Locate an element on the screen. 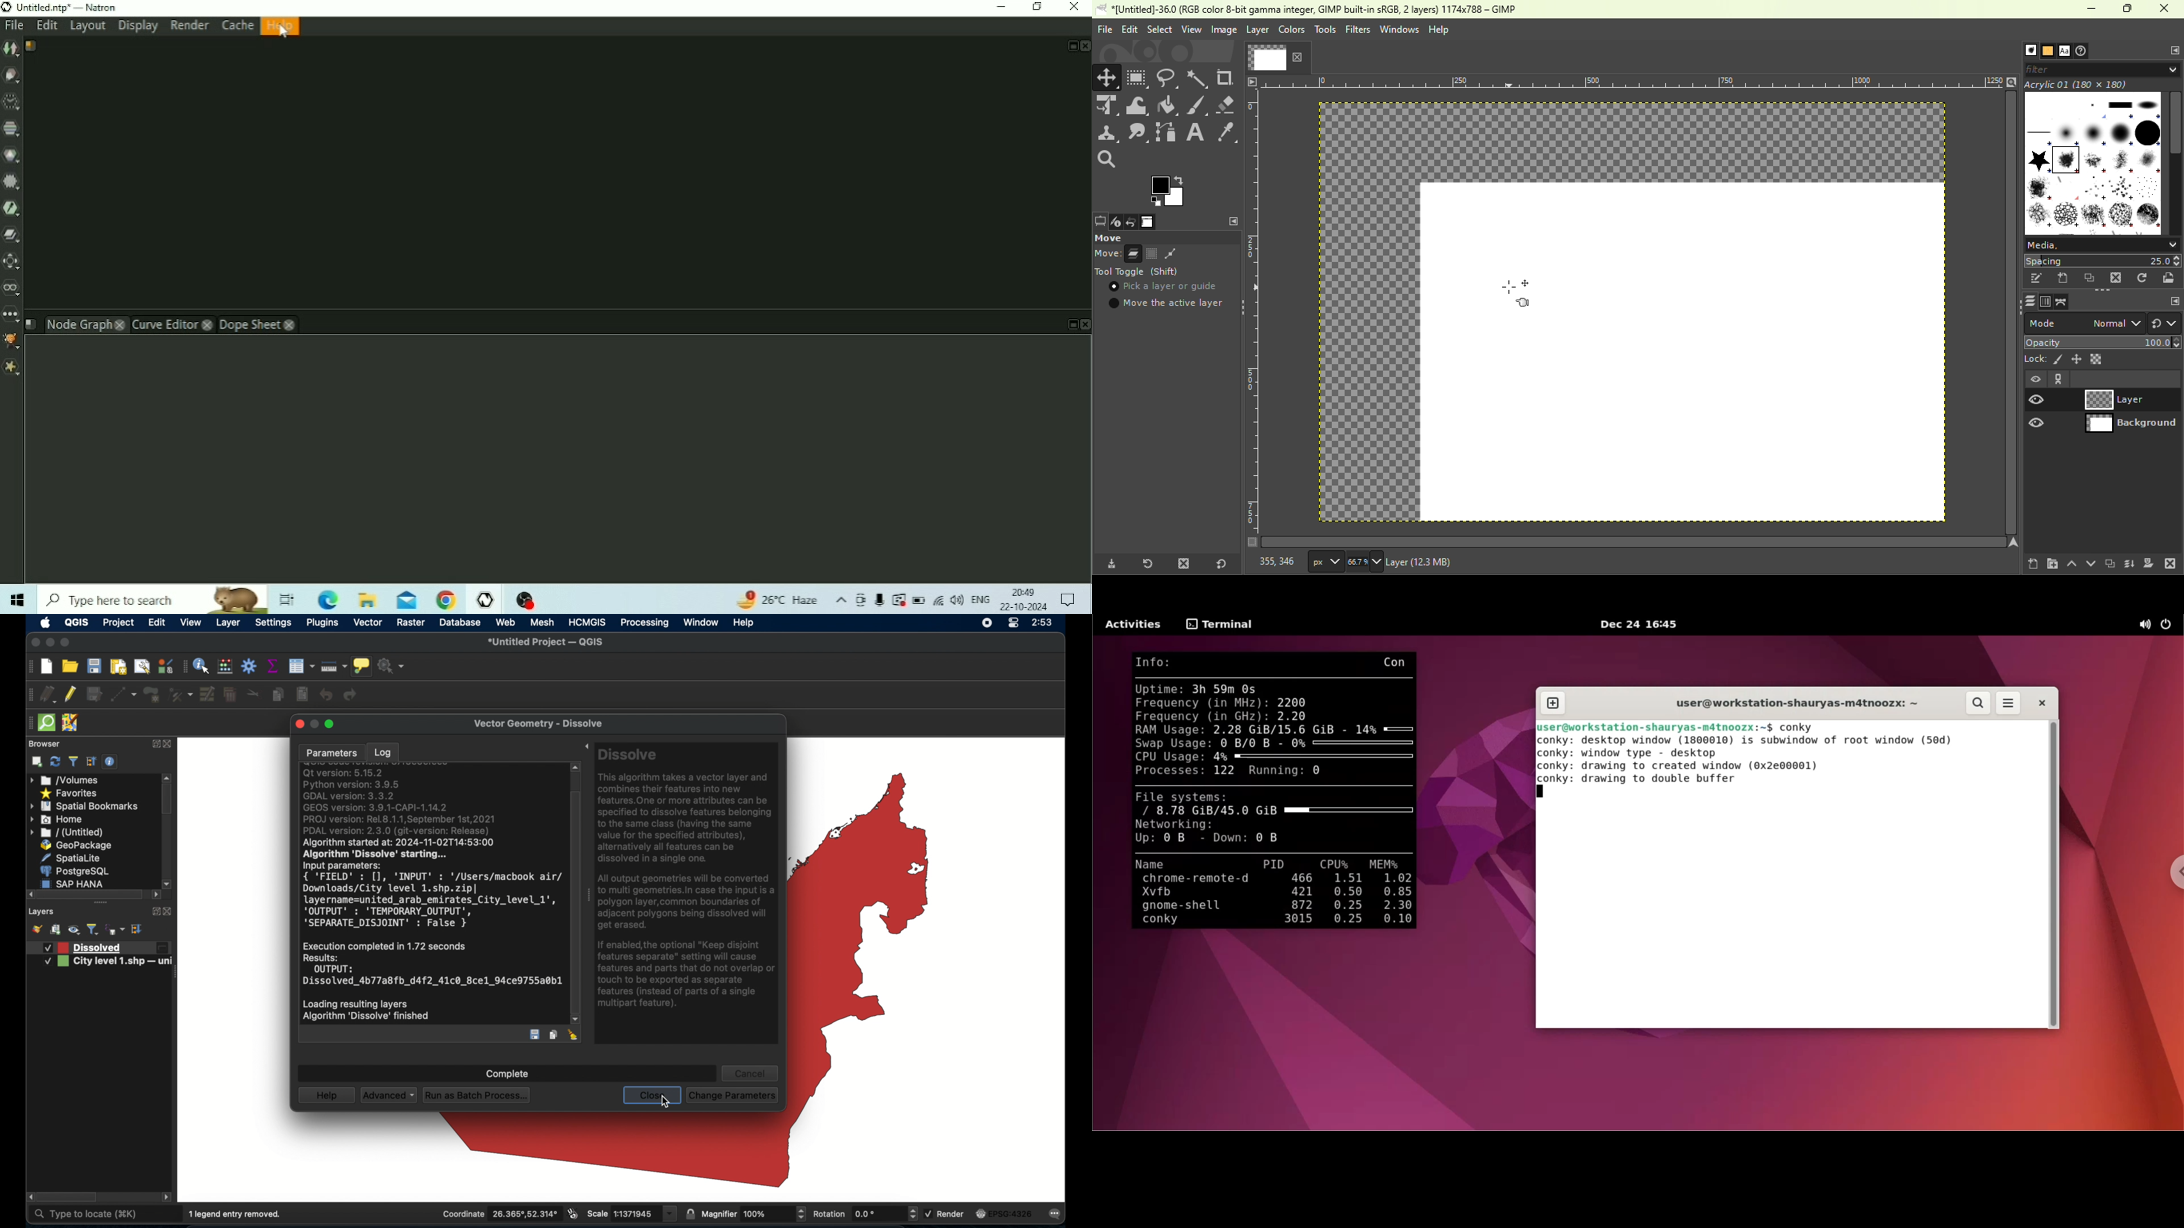 This screenshot has width=2184, height=1232. vector selected is located at coordinates (368, 623).